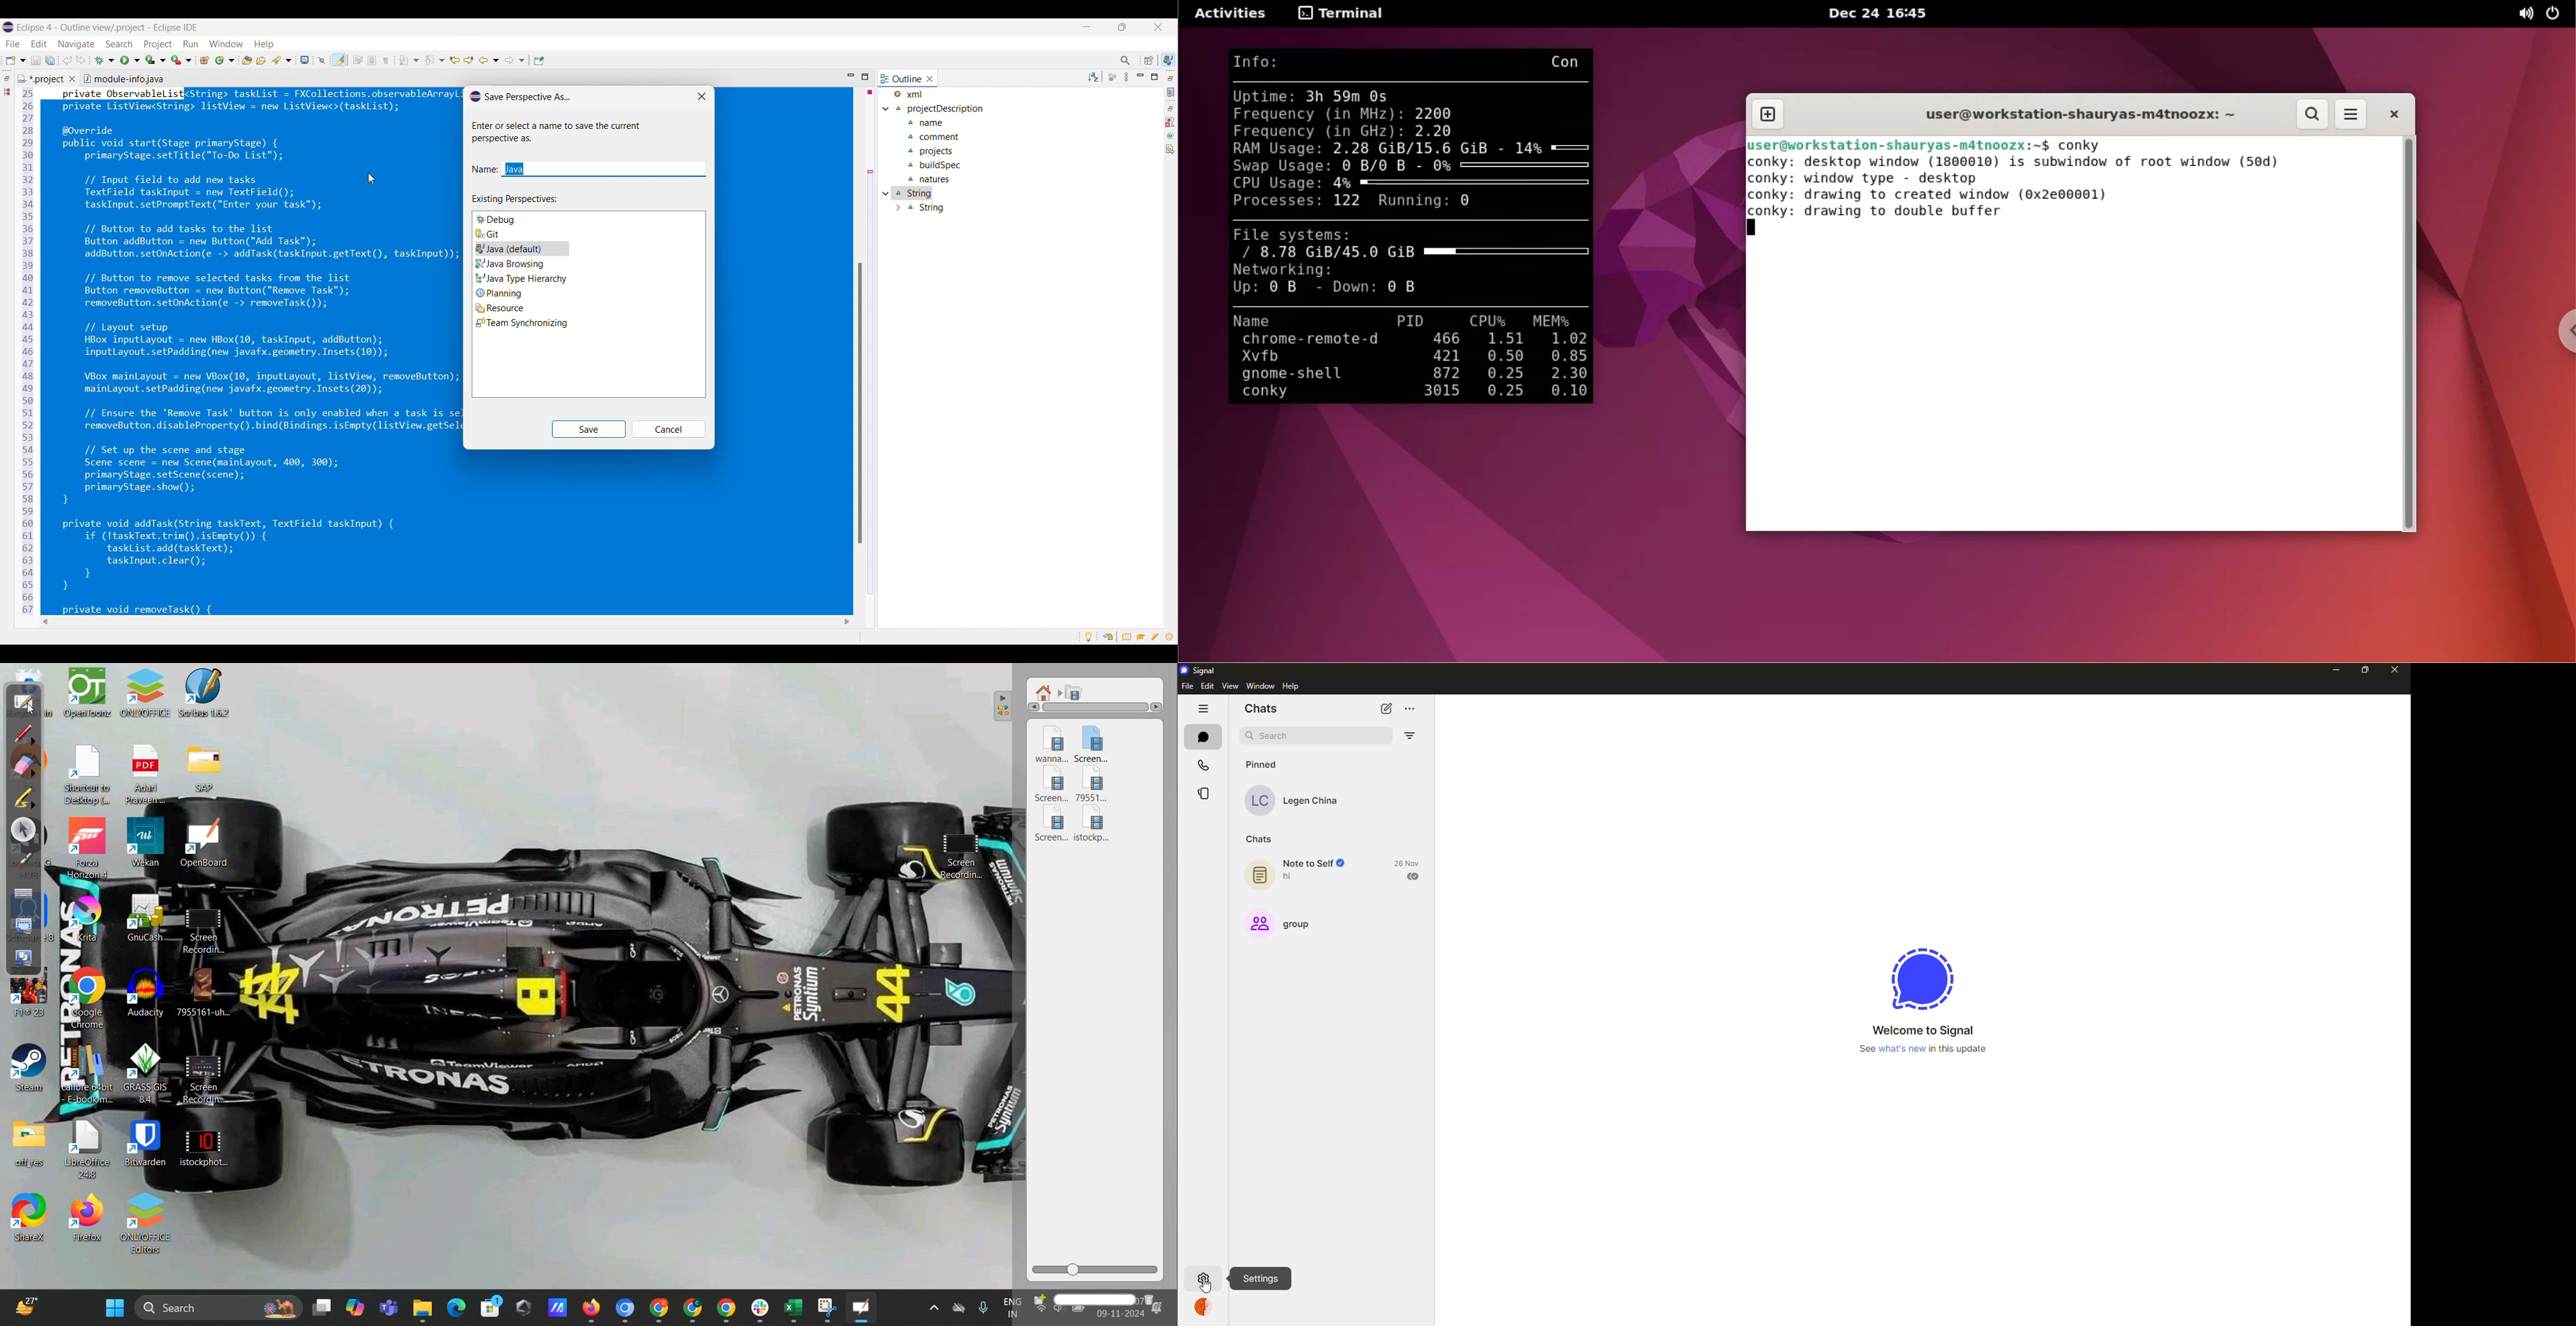  Describe the element at coordinates (206, 992) in the screenshot. I see `7955161-uh` at that location.